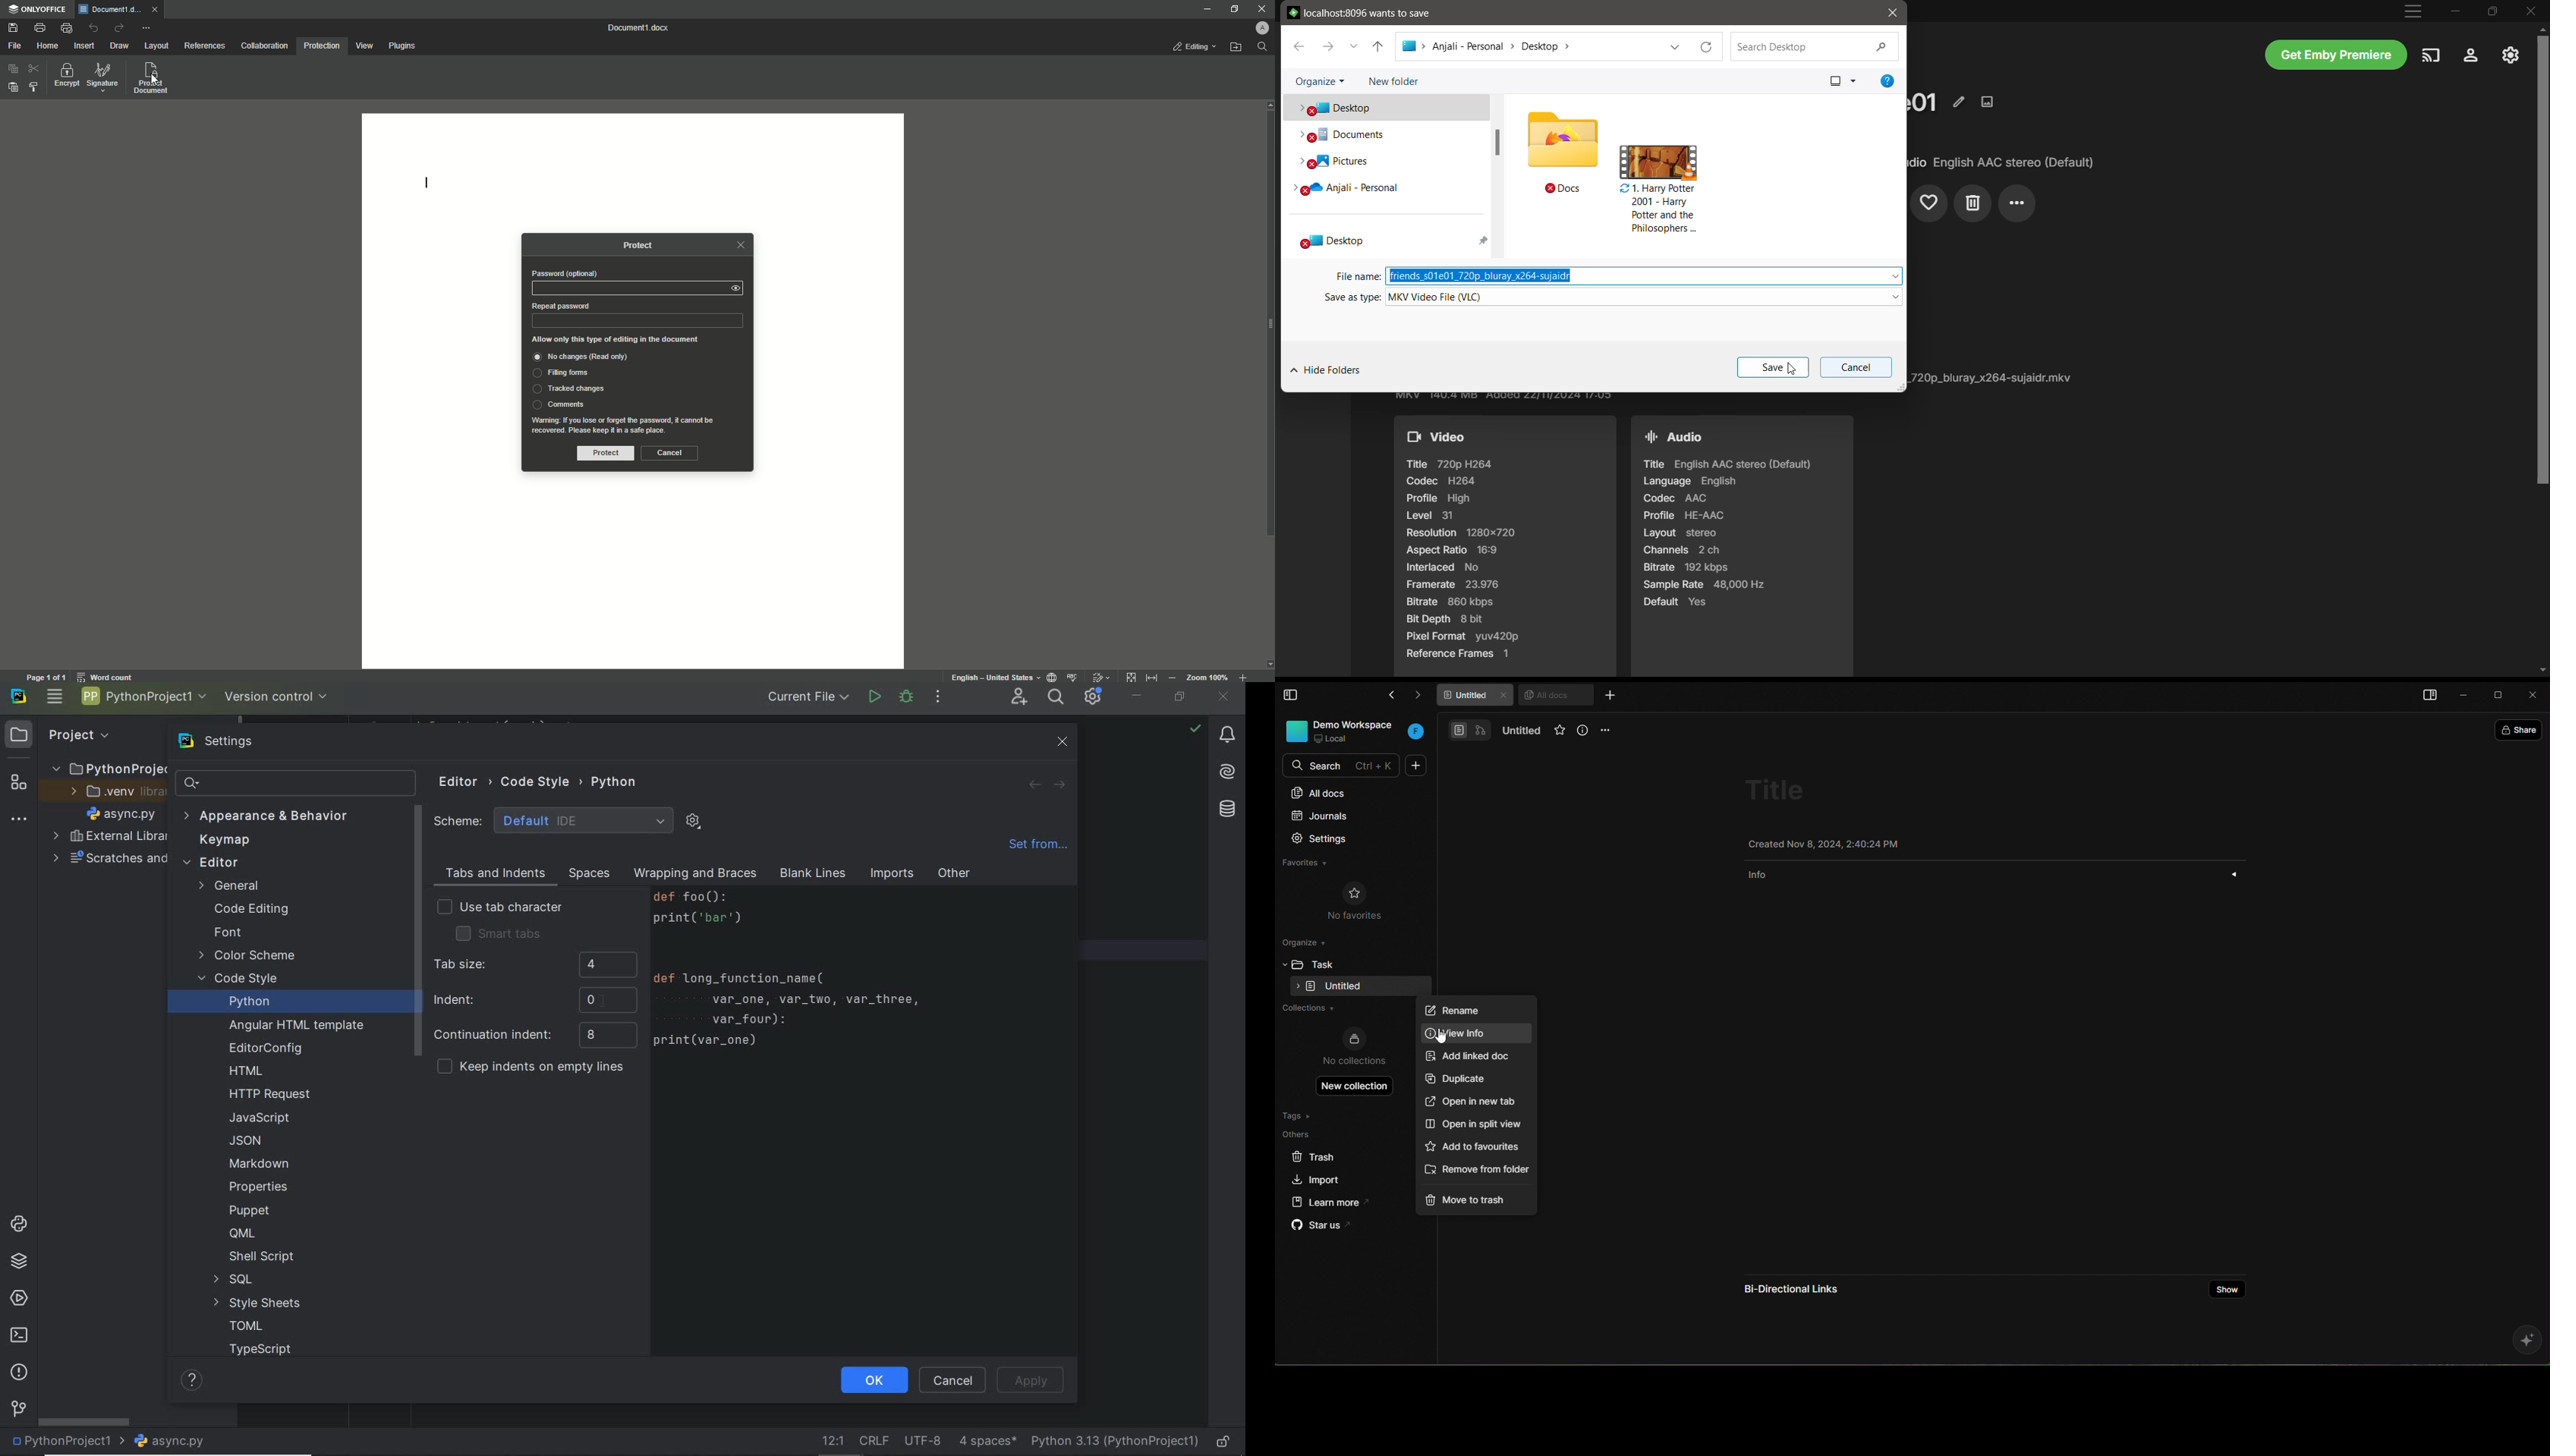  I want to click on Undo, so click(94, 29).